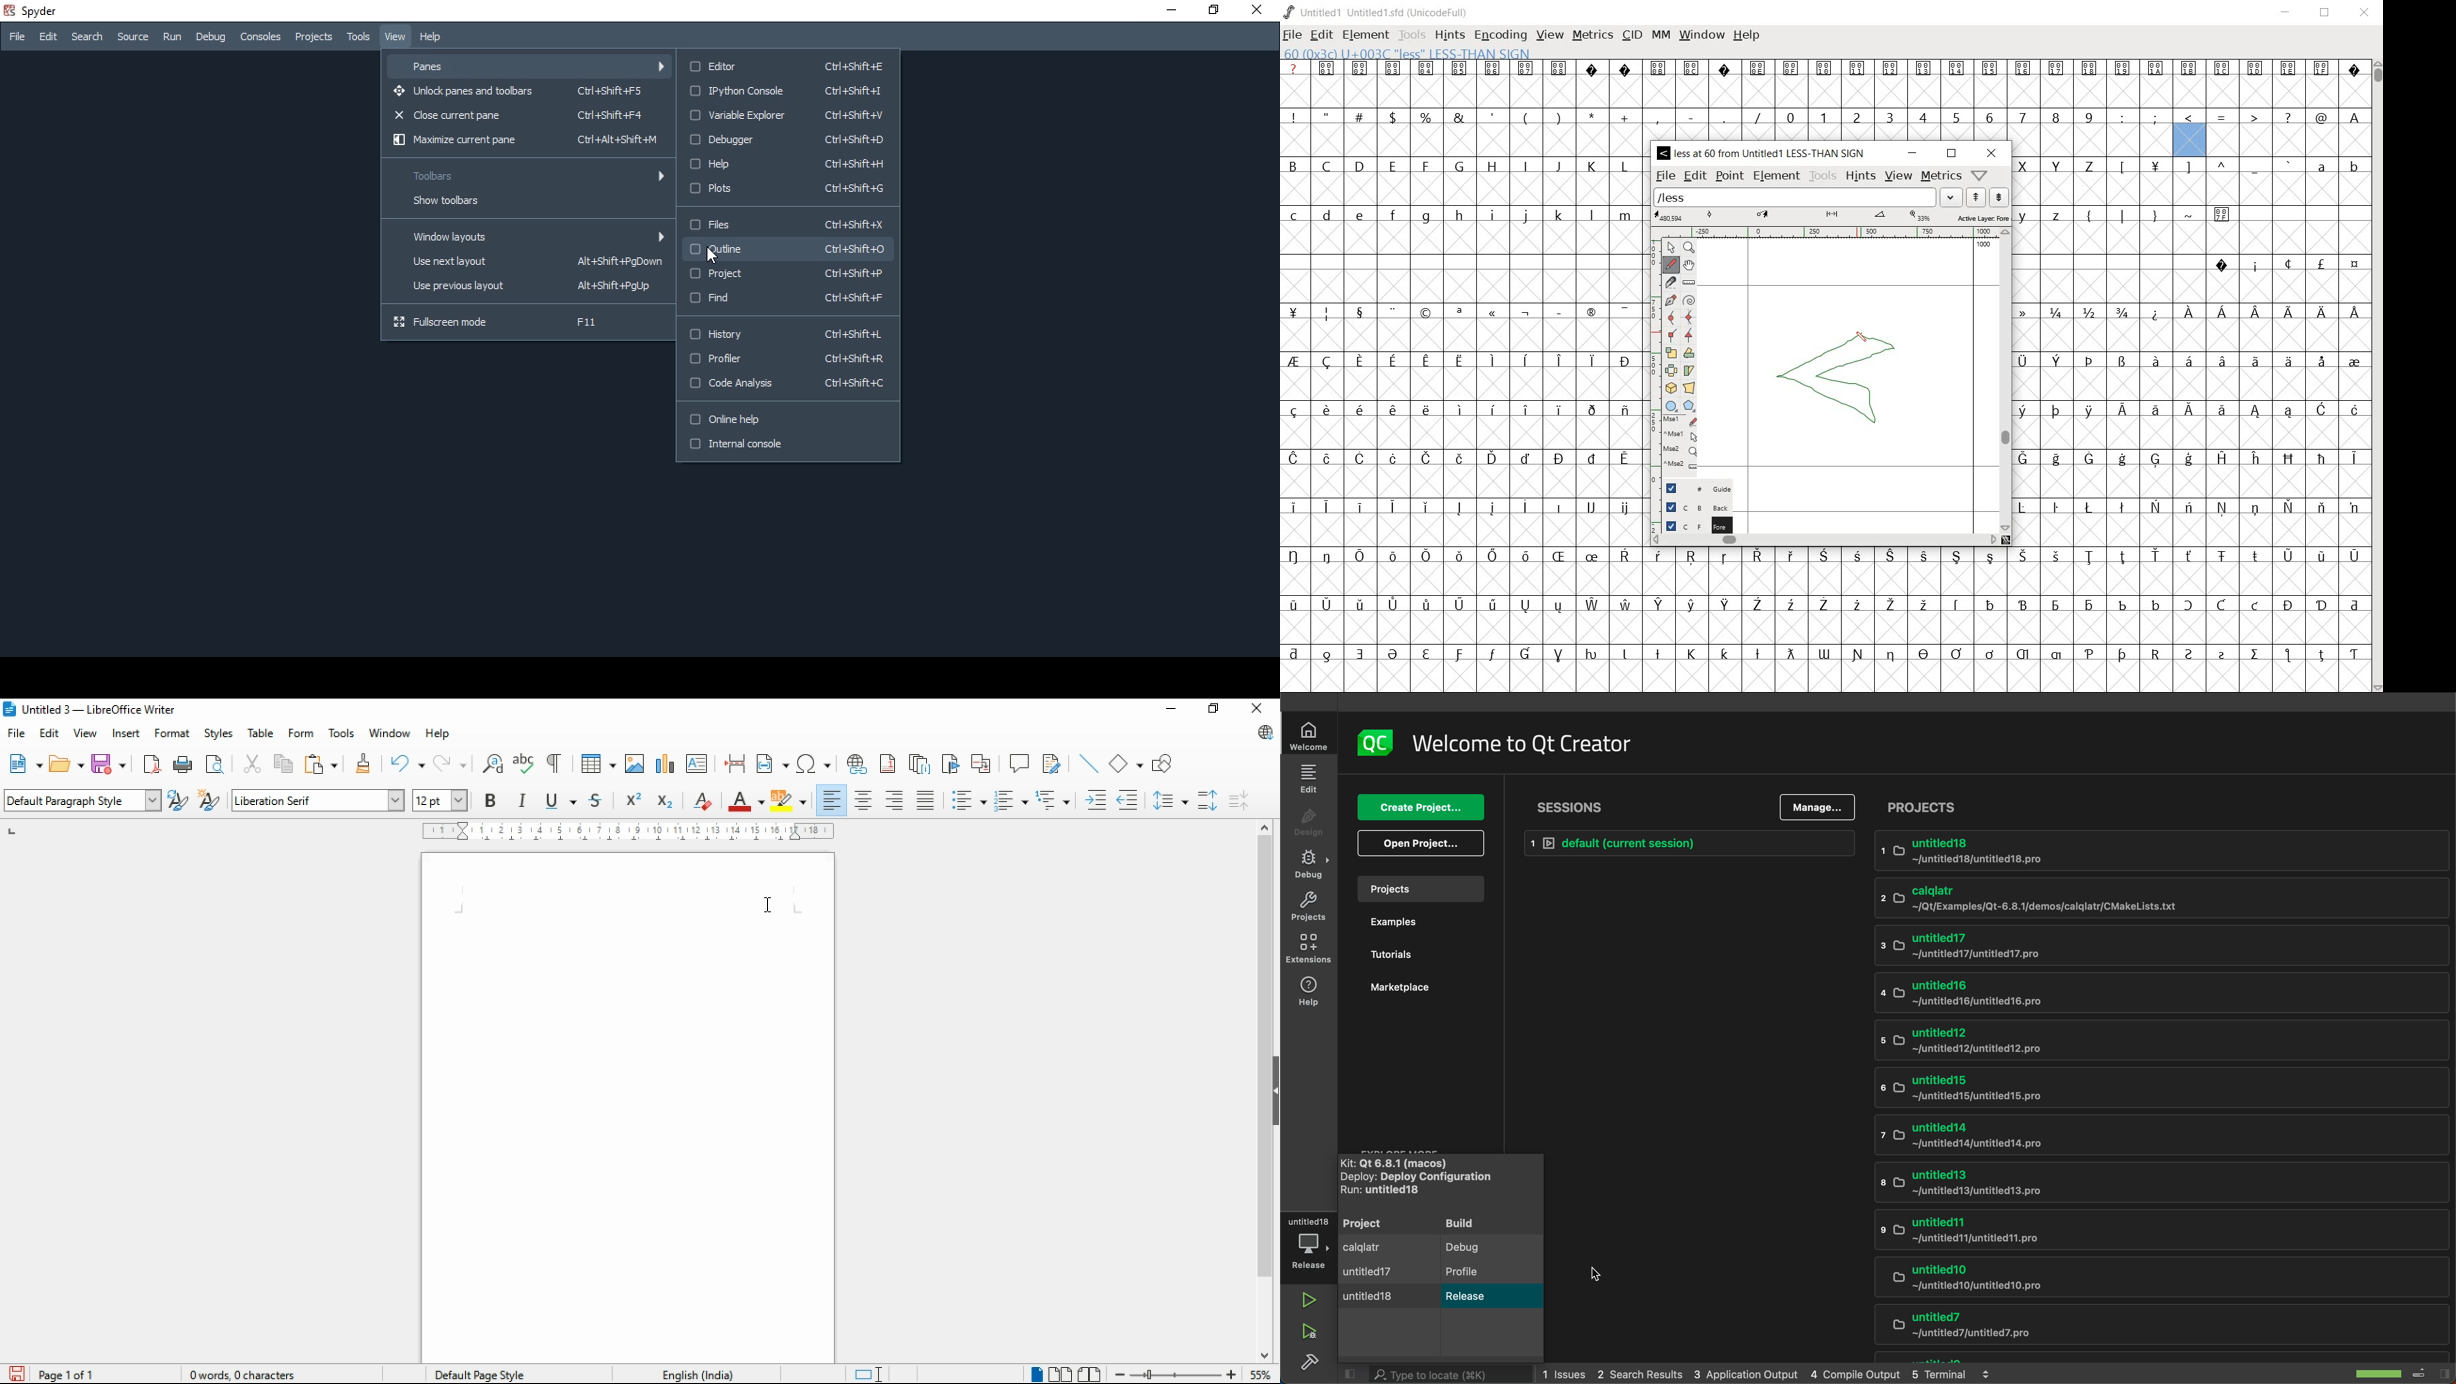 This screenshot has width=2464, height=1400. Describe the element at coordinates (952, 764) in the screenshot. I see `insert bookmark` at that location.